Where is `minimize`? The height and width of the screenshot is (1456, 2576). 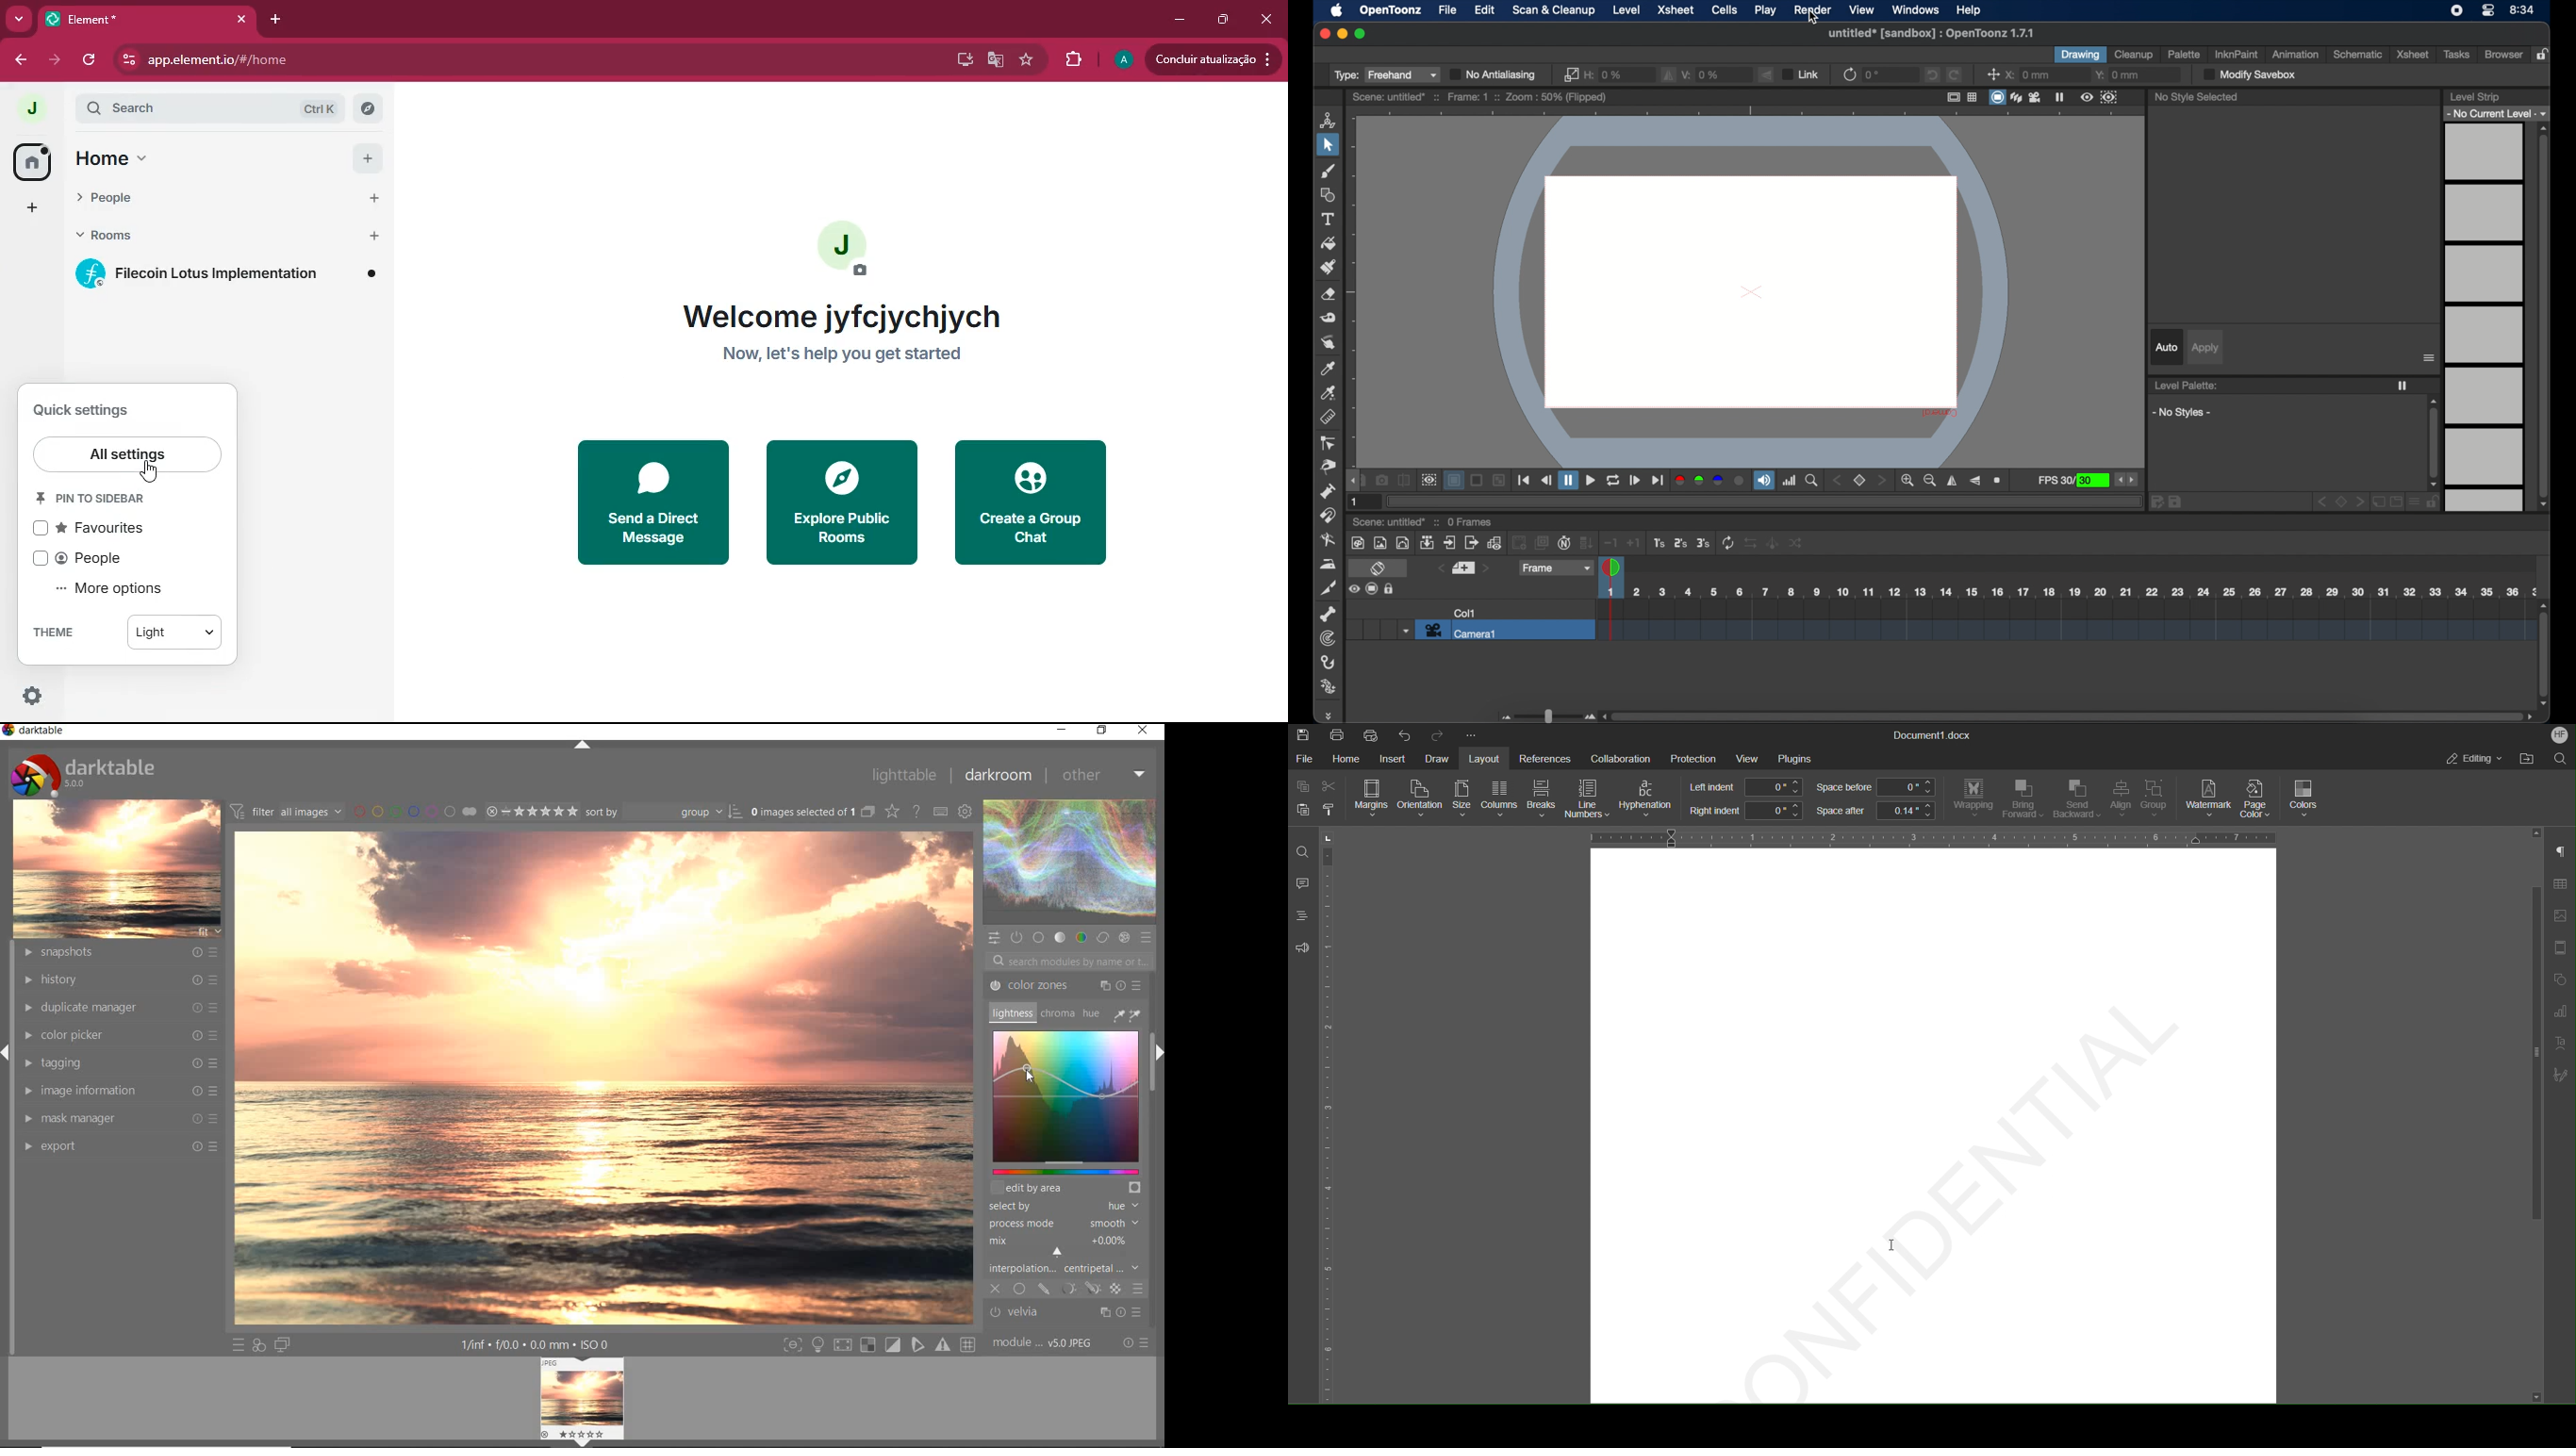 minimize is located at coordinates (1064, 729).